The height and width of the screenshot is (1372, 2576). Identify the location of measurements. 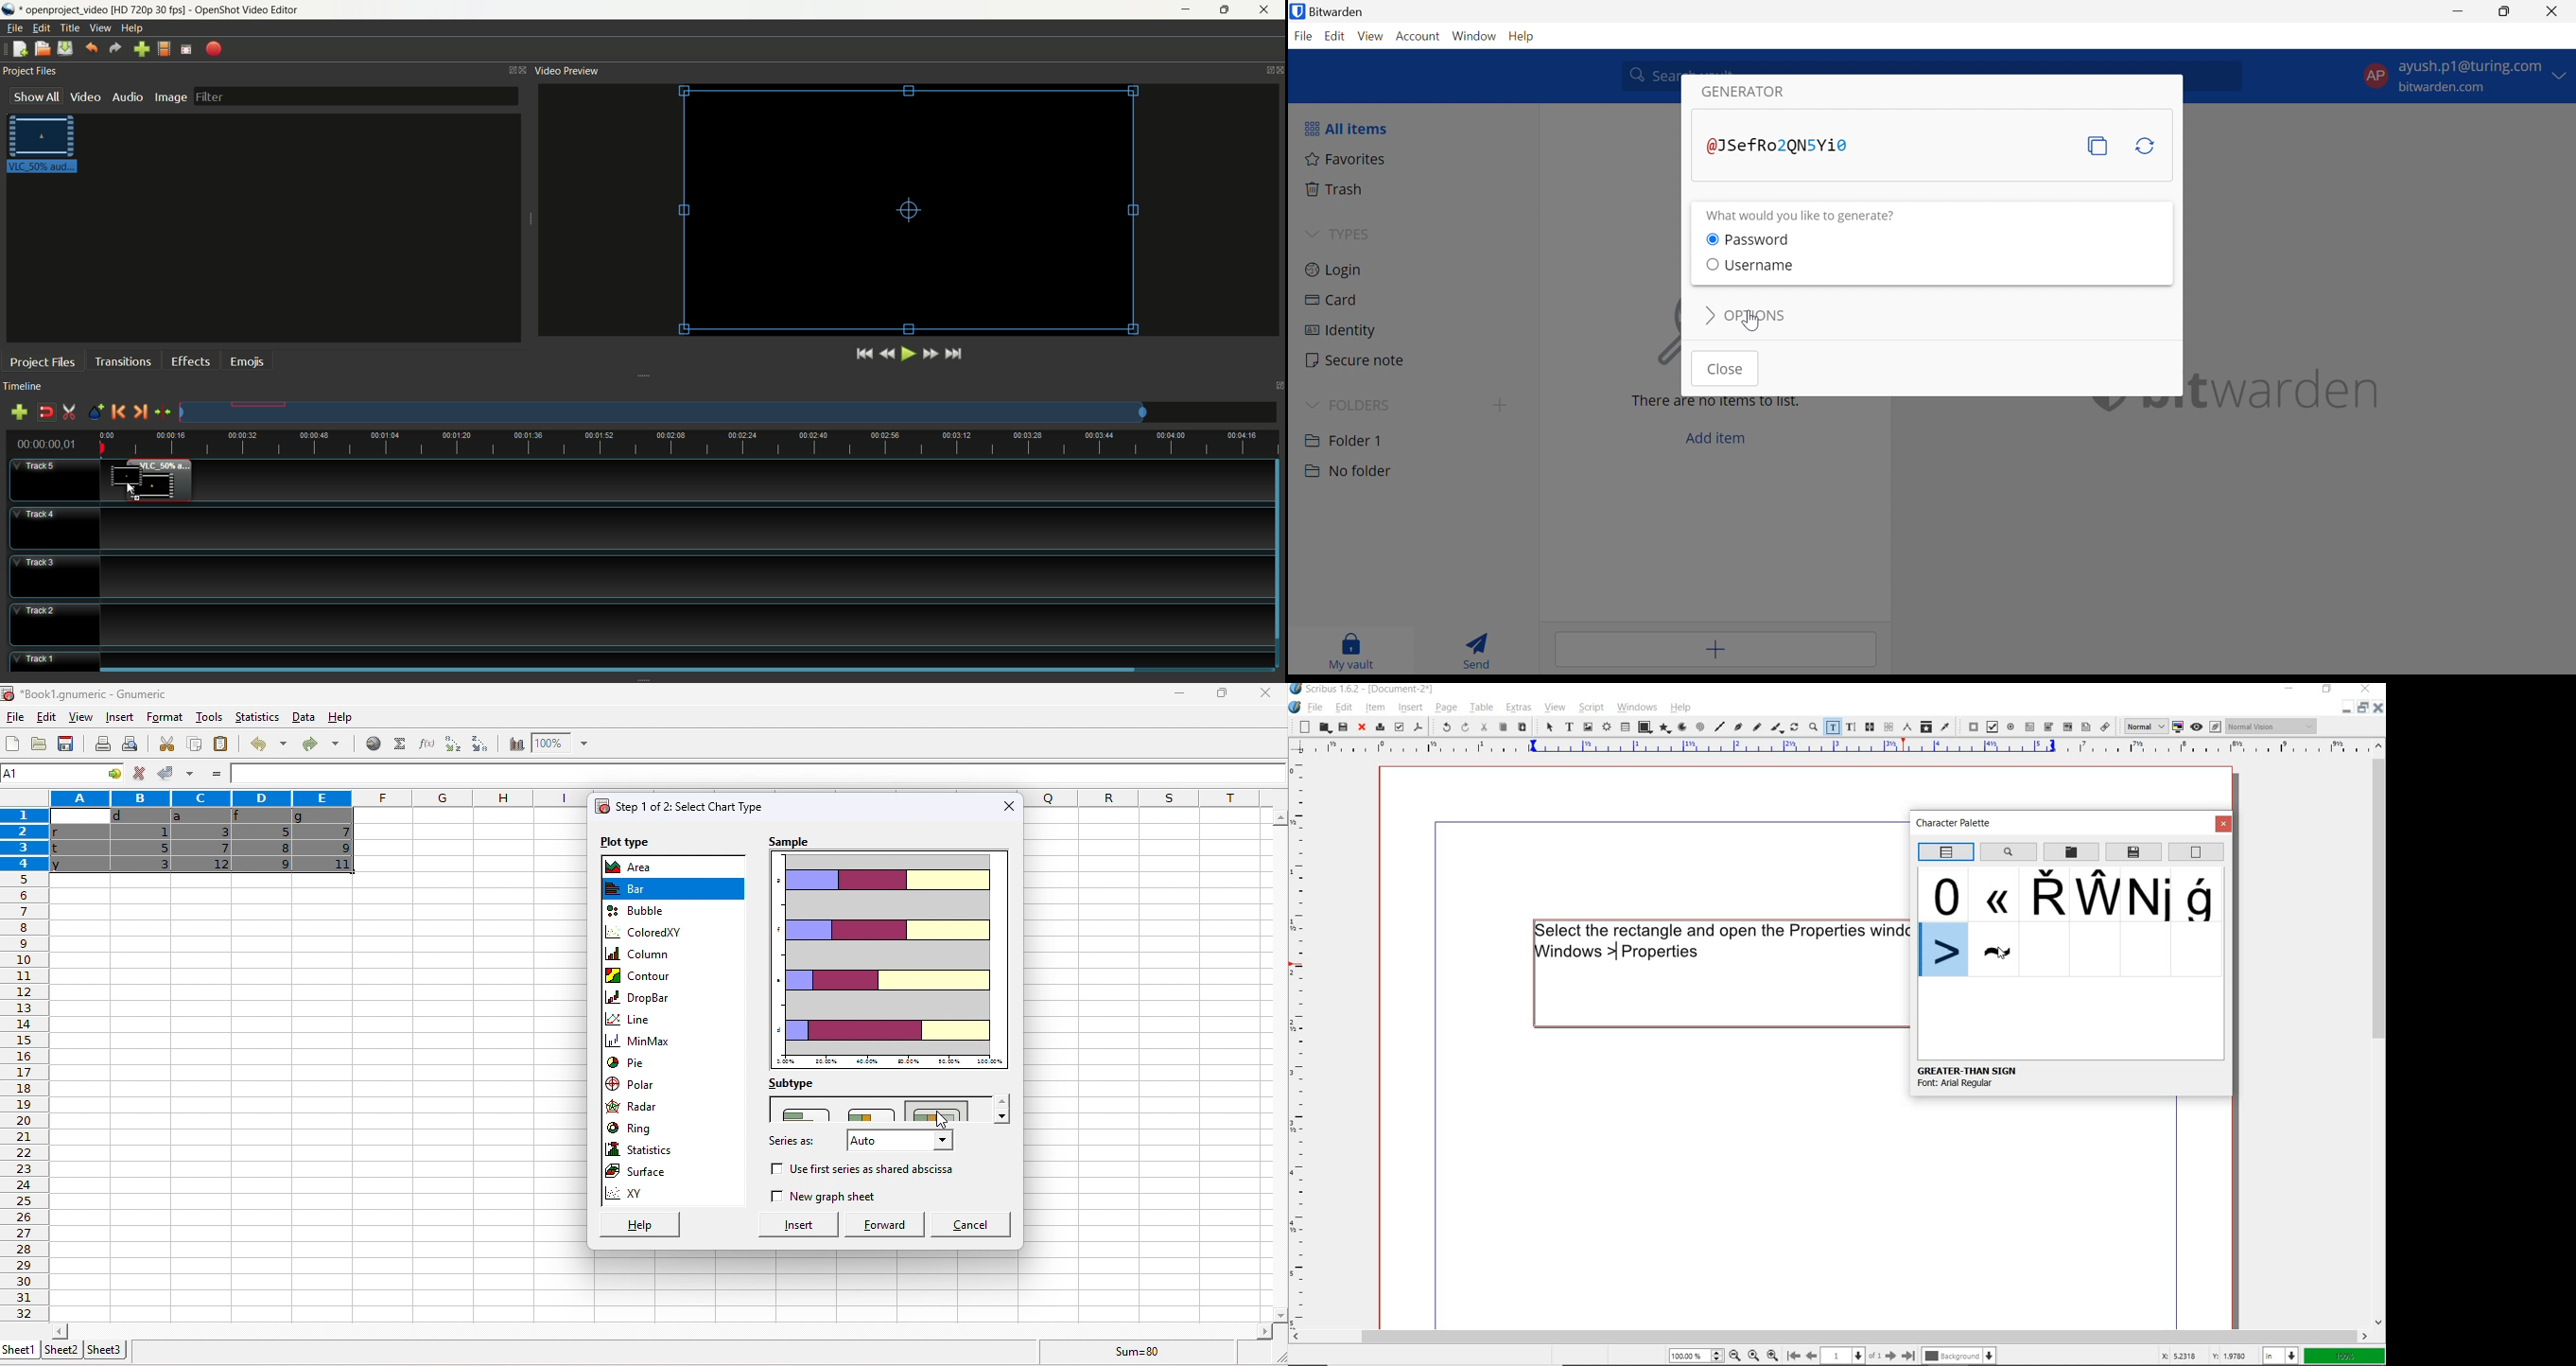
(1907, 726).